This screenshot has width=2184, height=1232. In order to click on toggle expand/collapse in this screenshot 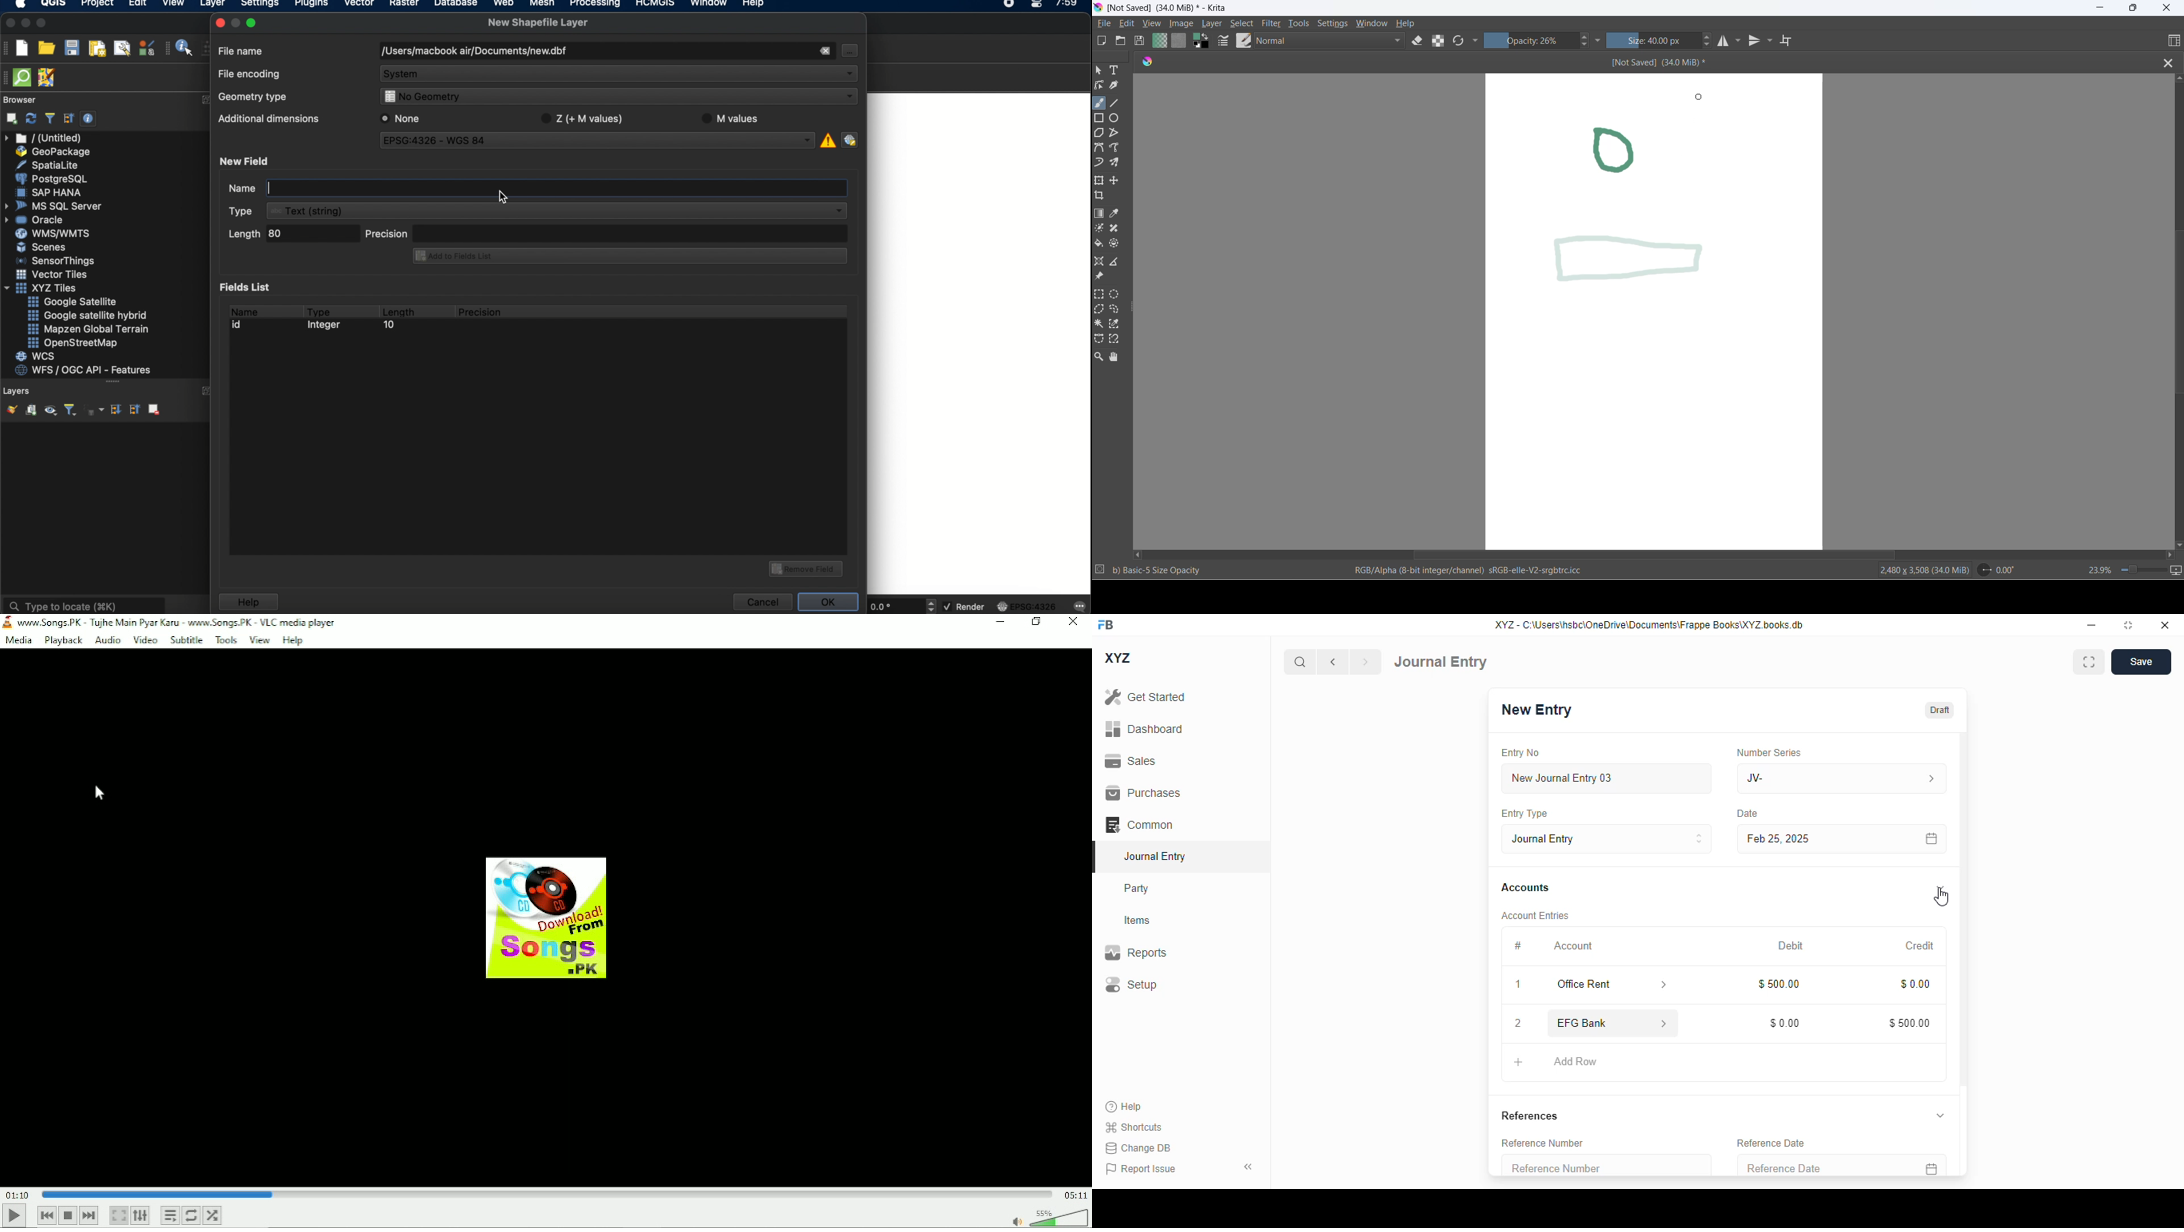, I will do `click(1941, 888)`.